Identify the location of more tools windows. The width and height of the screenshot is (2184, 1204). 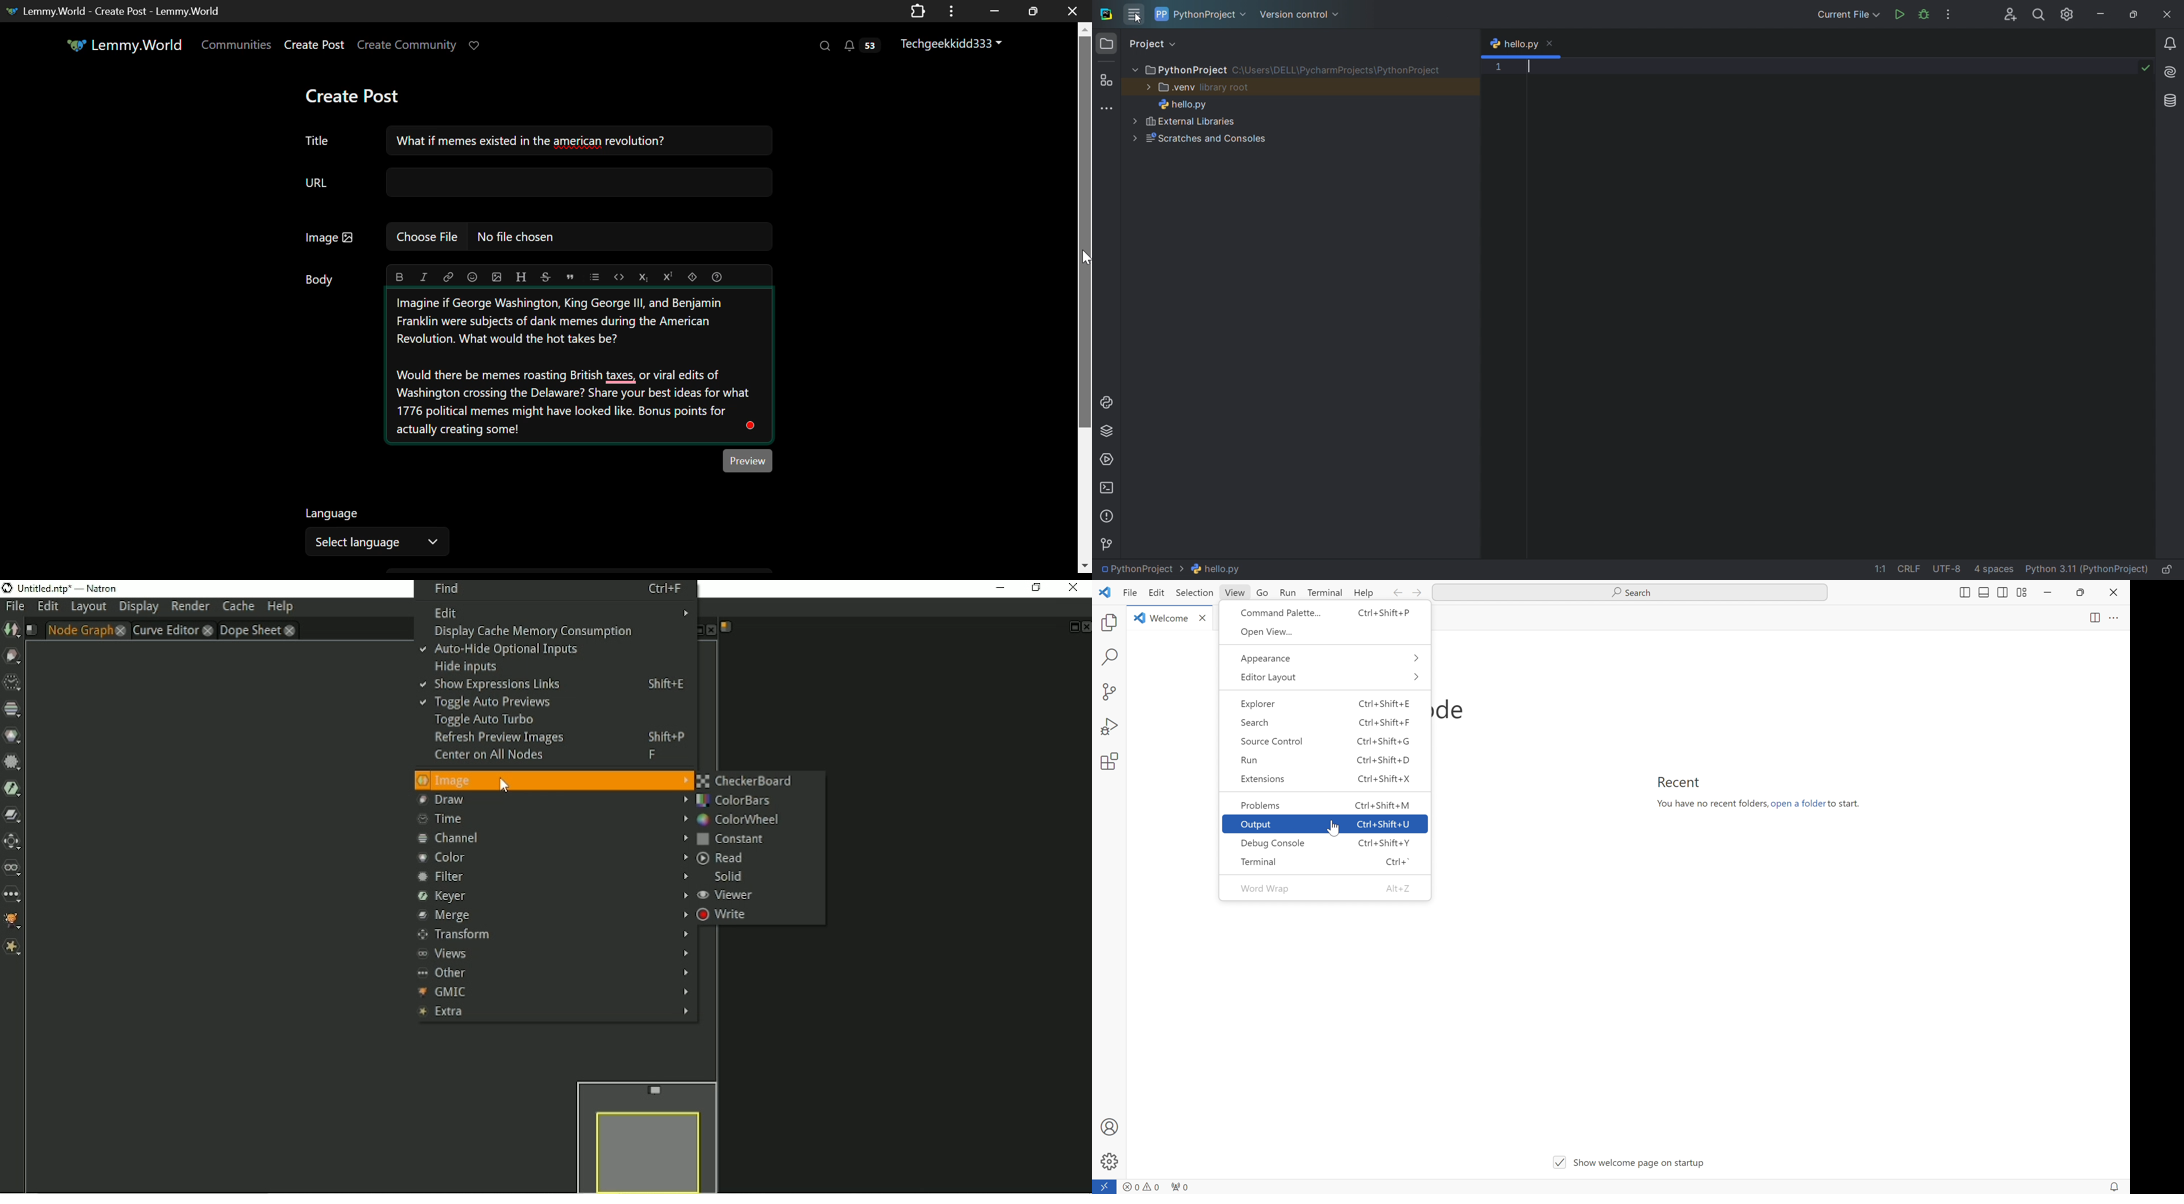
(1109, 109).